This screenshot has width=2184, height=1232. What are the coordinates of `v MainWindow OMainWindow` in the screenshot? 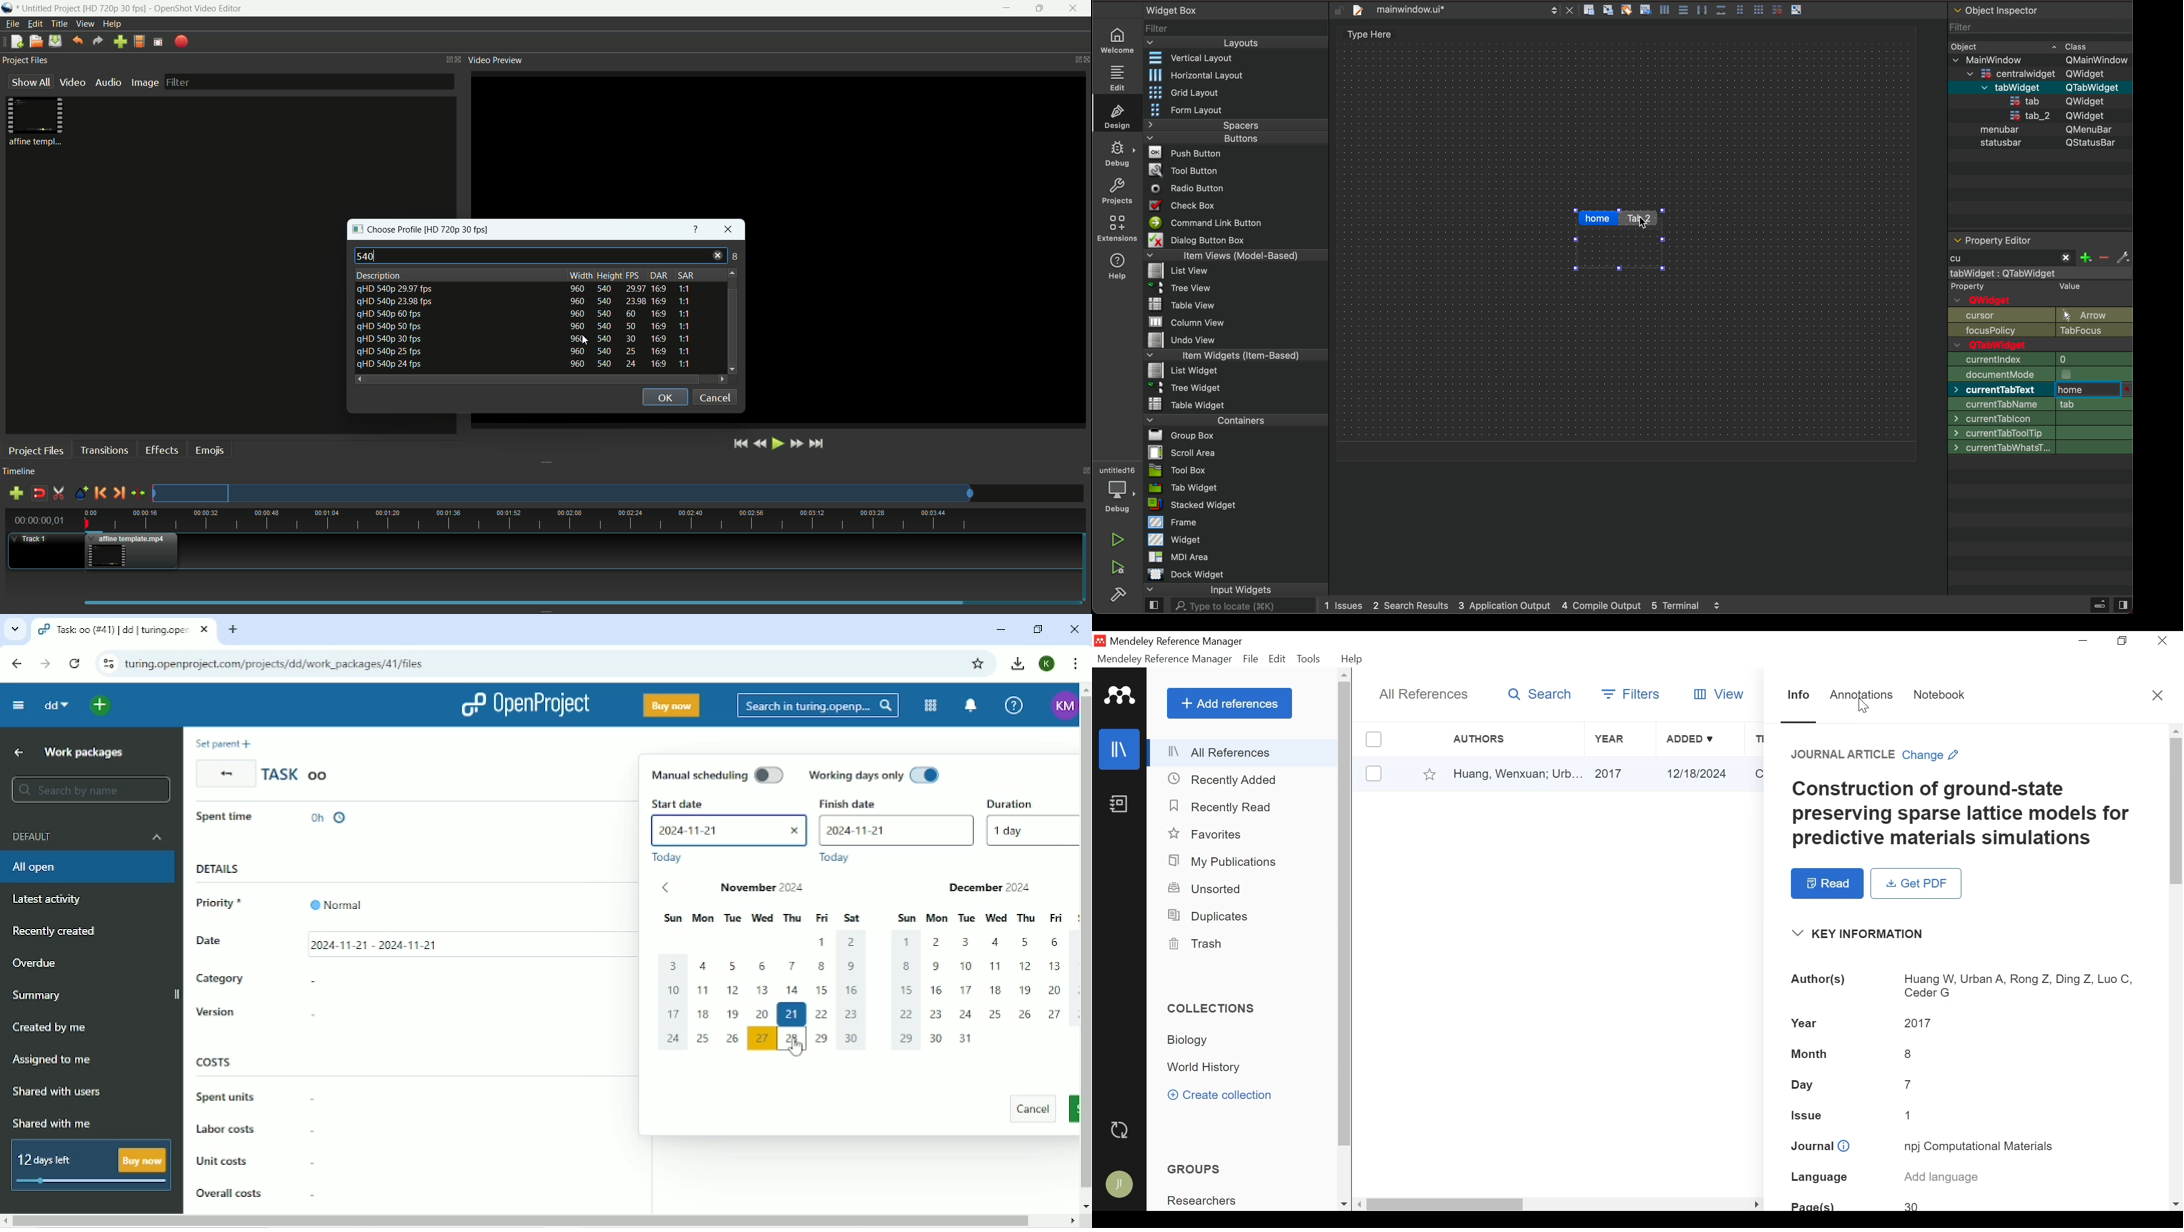 It's located at (2041, 59).